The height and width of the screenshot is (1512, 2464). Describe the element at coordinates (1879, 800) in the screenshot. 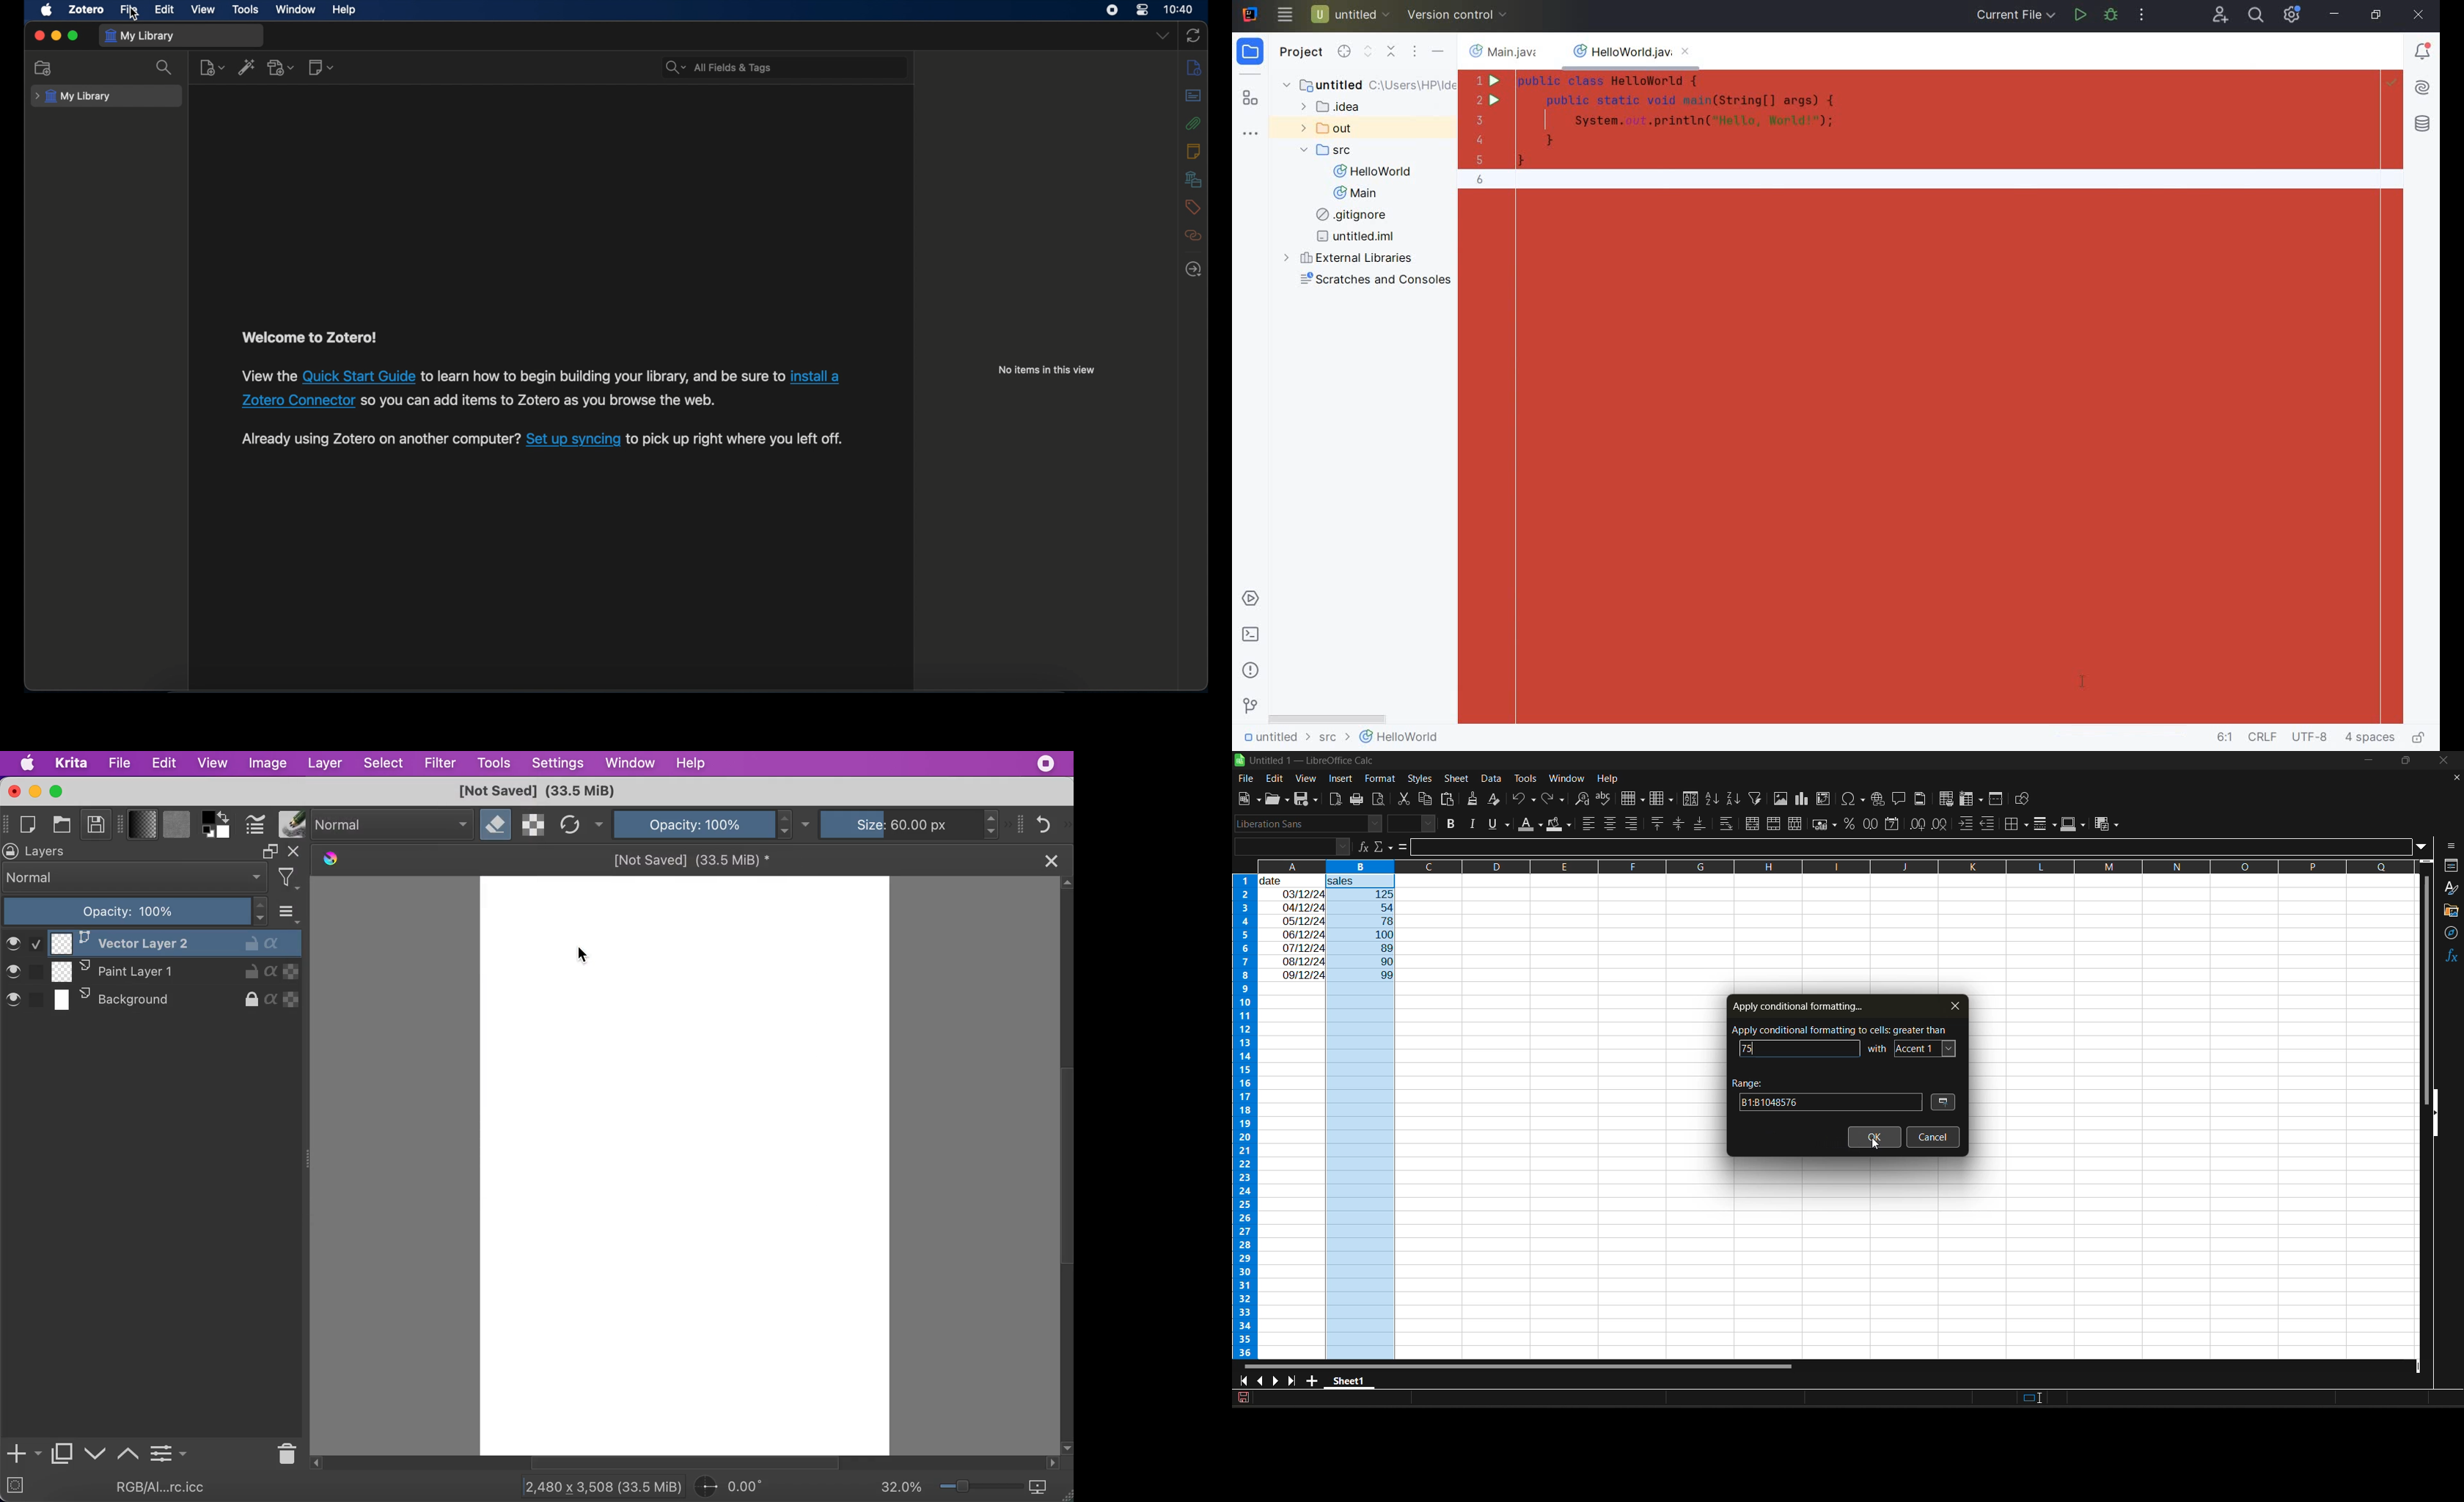

I see `insert hyperlink` at that location.